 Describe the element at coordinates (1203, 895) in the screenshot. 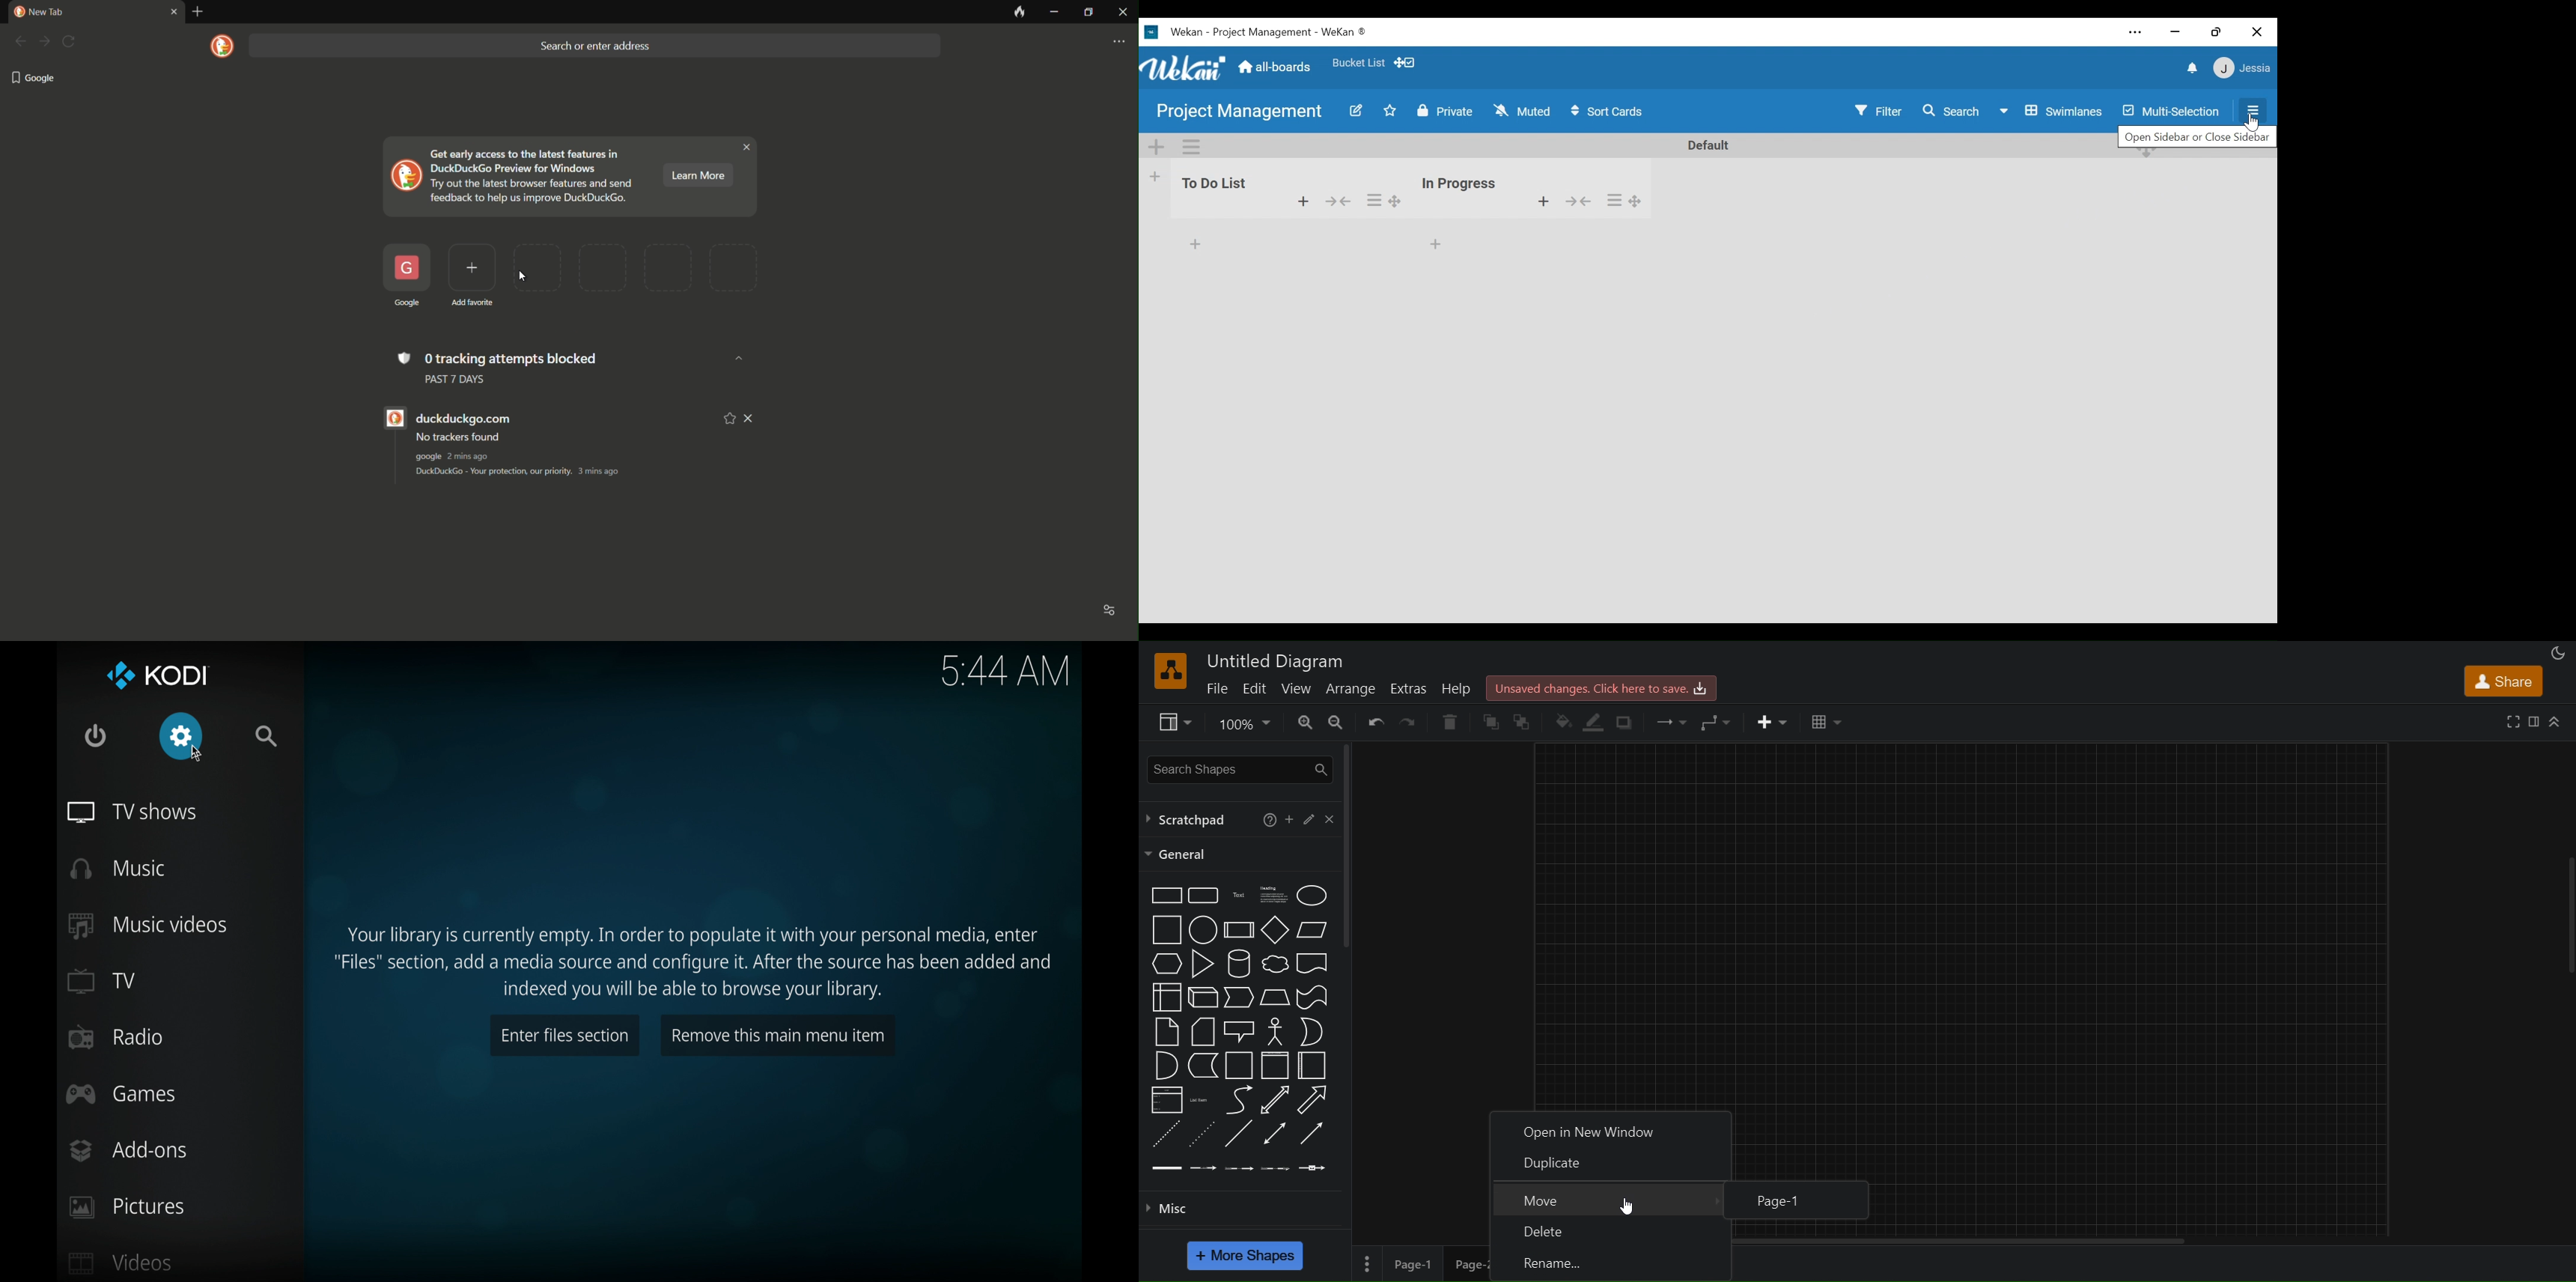

I see `rounded rectangle` at that location.